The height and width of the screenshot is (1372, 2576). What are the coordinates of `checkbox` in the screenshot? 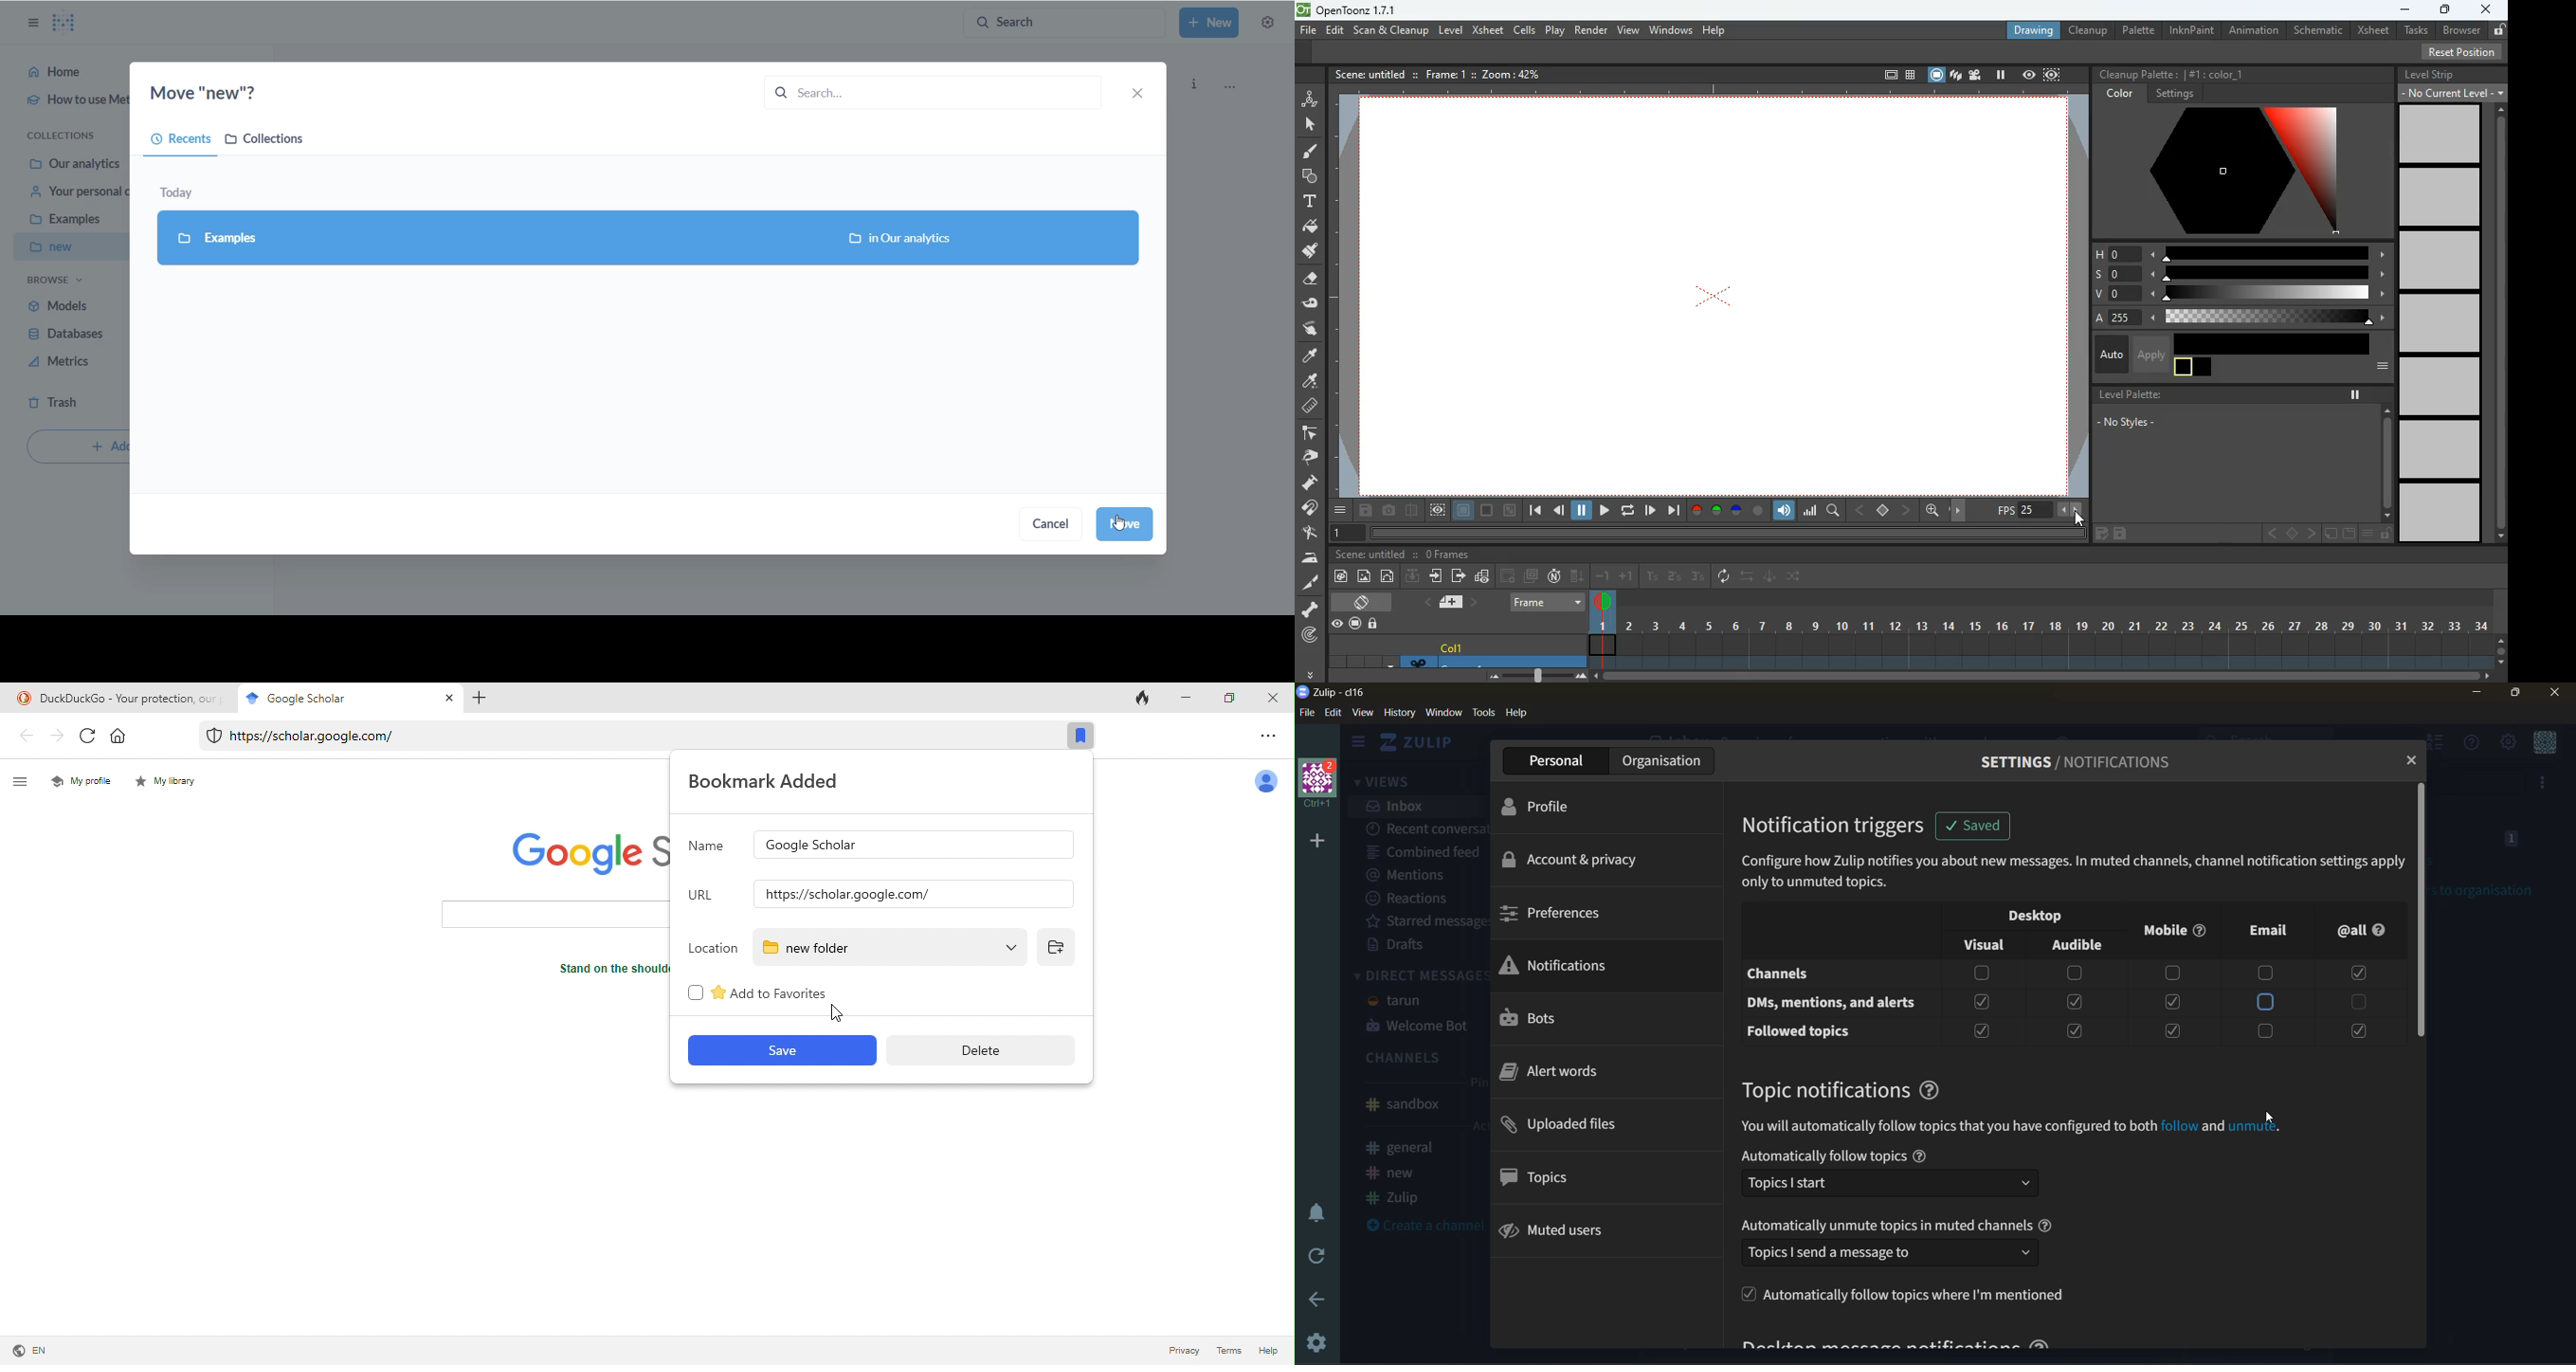 It's located at (2171, 972).